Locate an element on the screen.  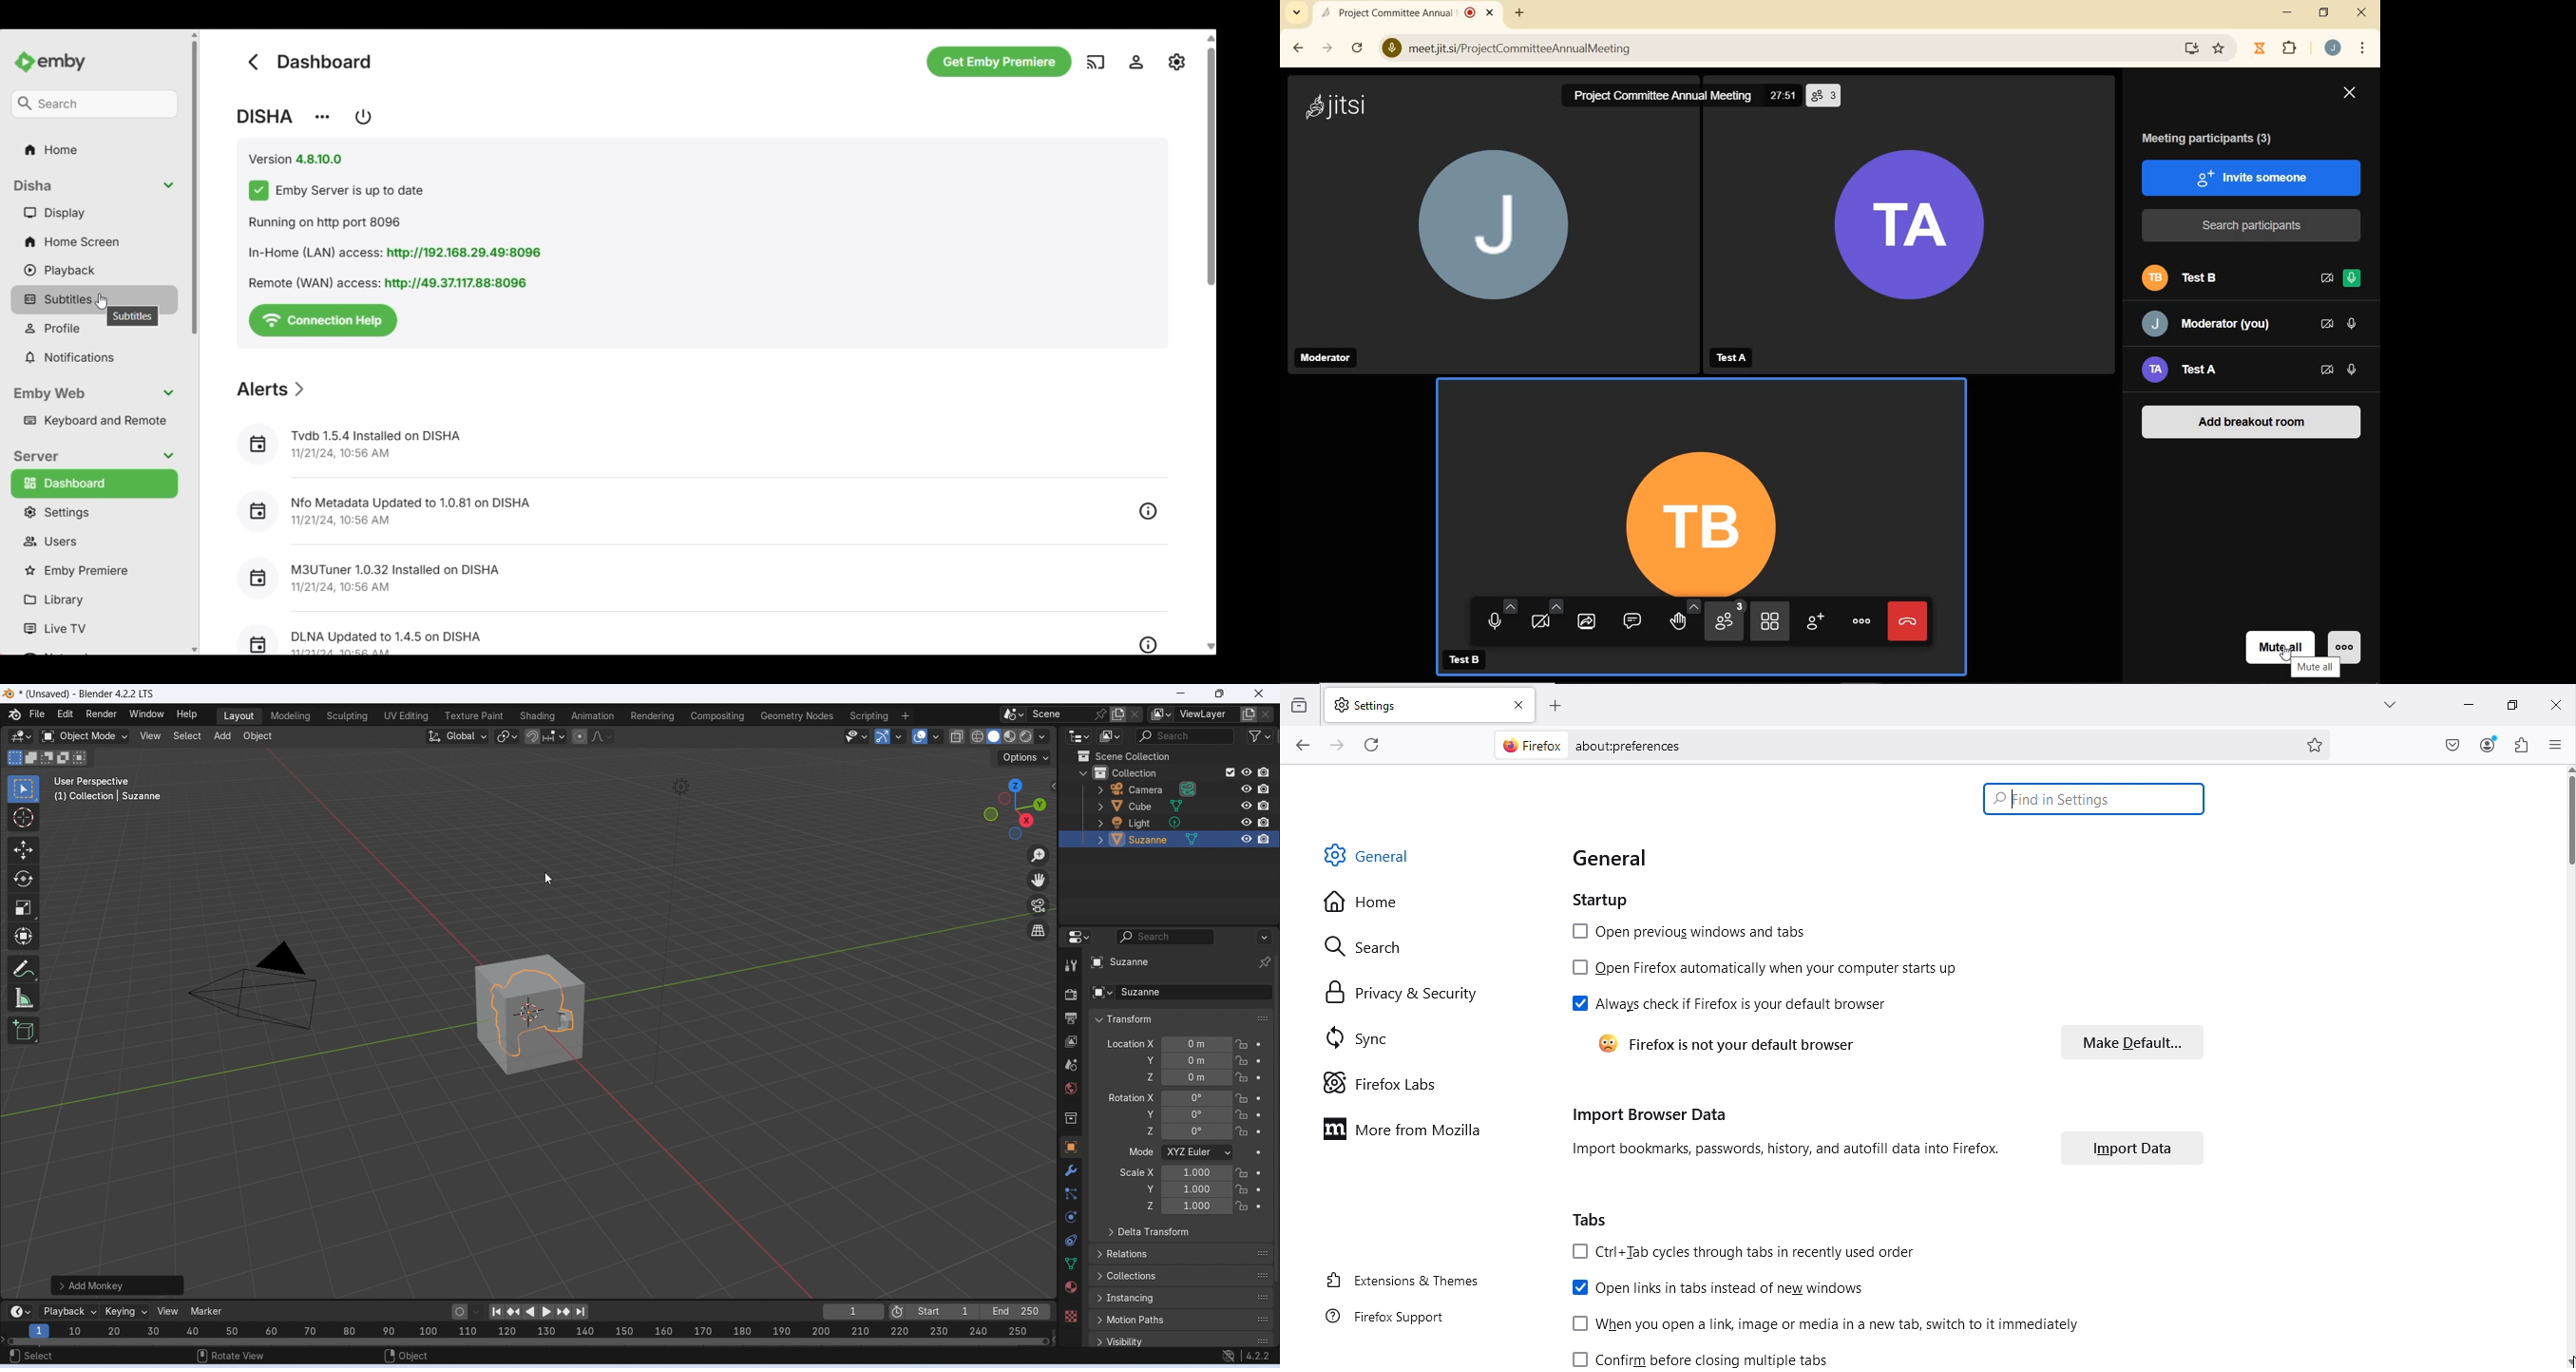
animate property is located at coordinates (1260, 1044).